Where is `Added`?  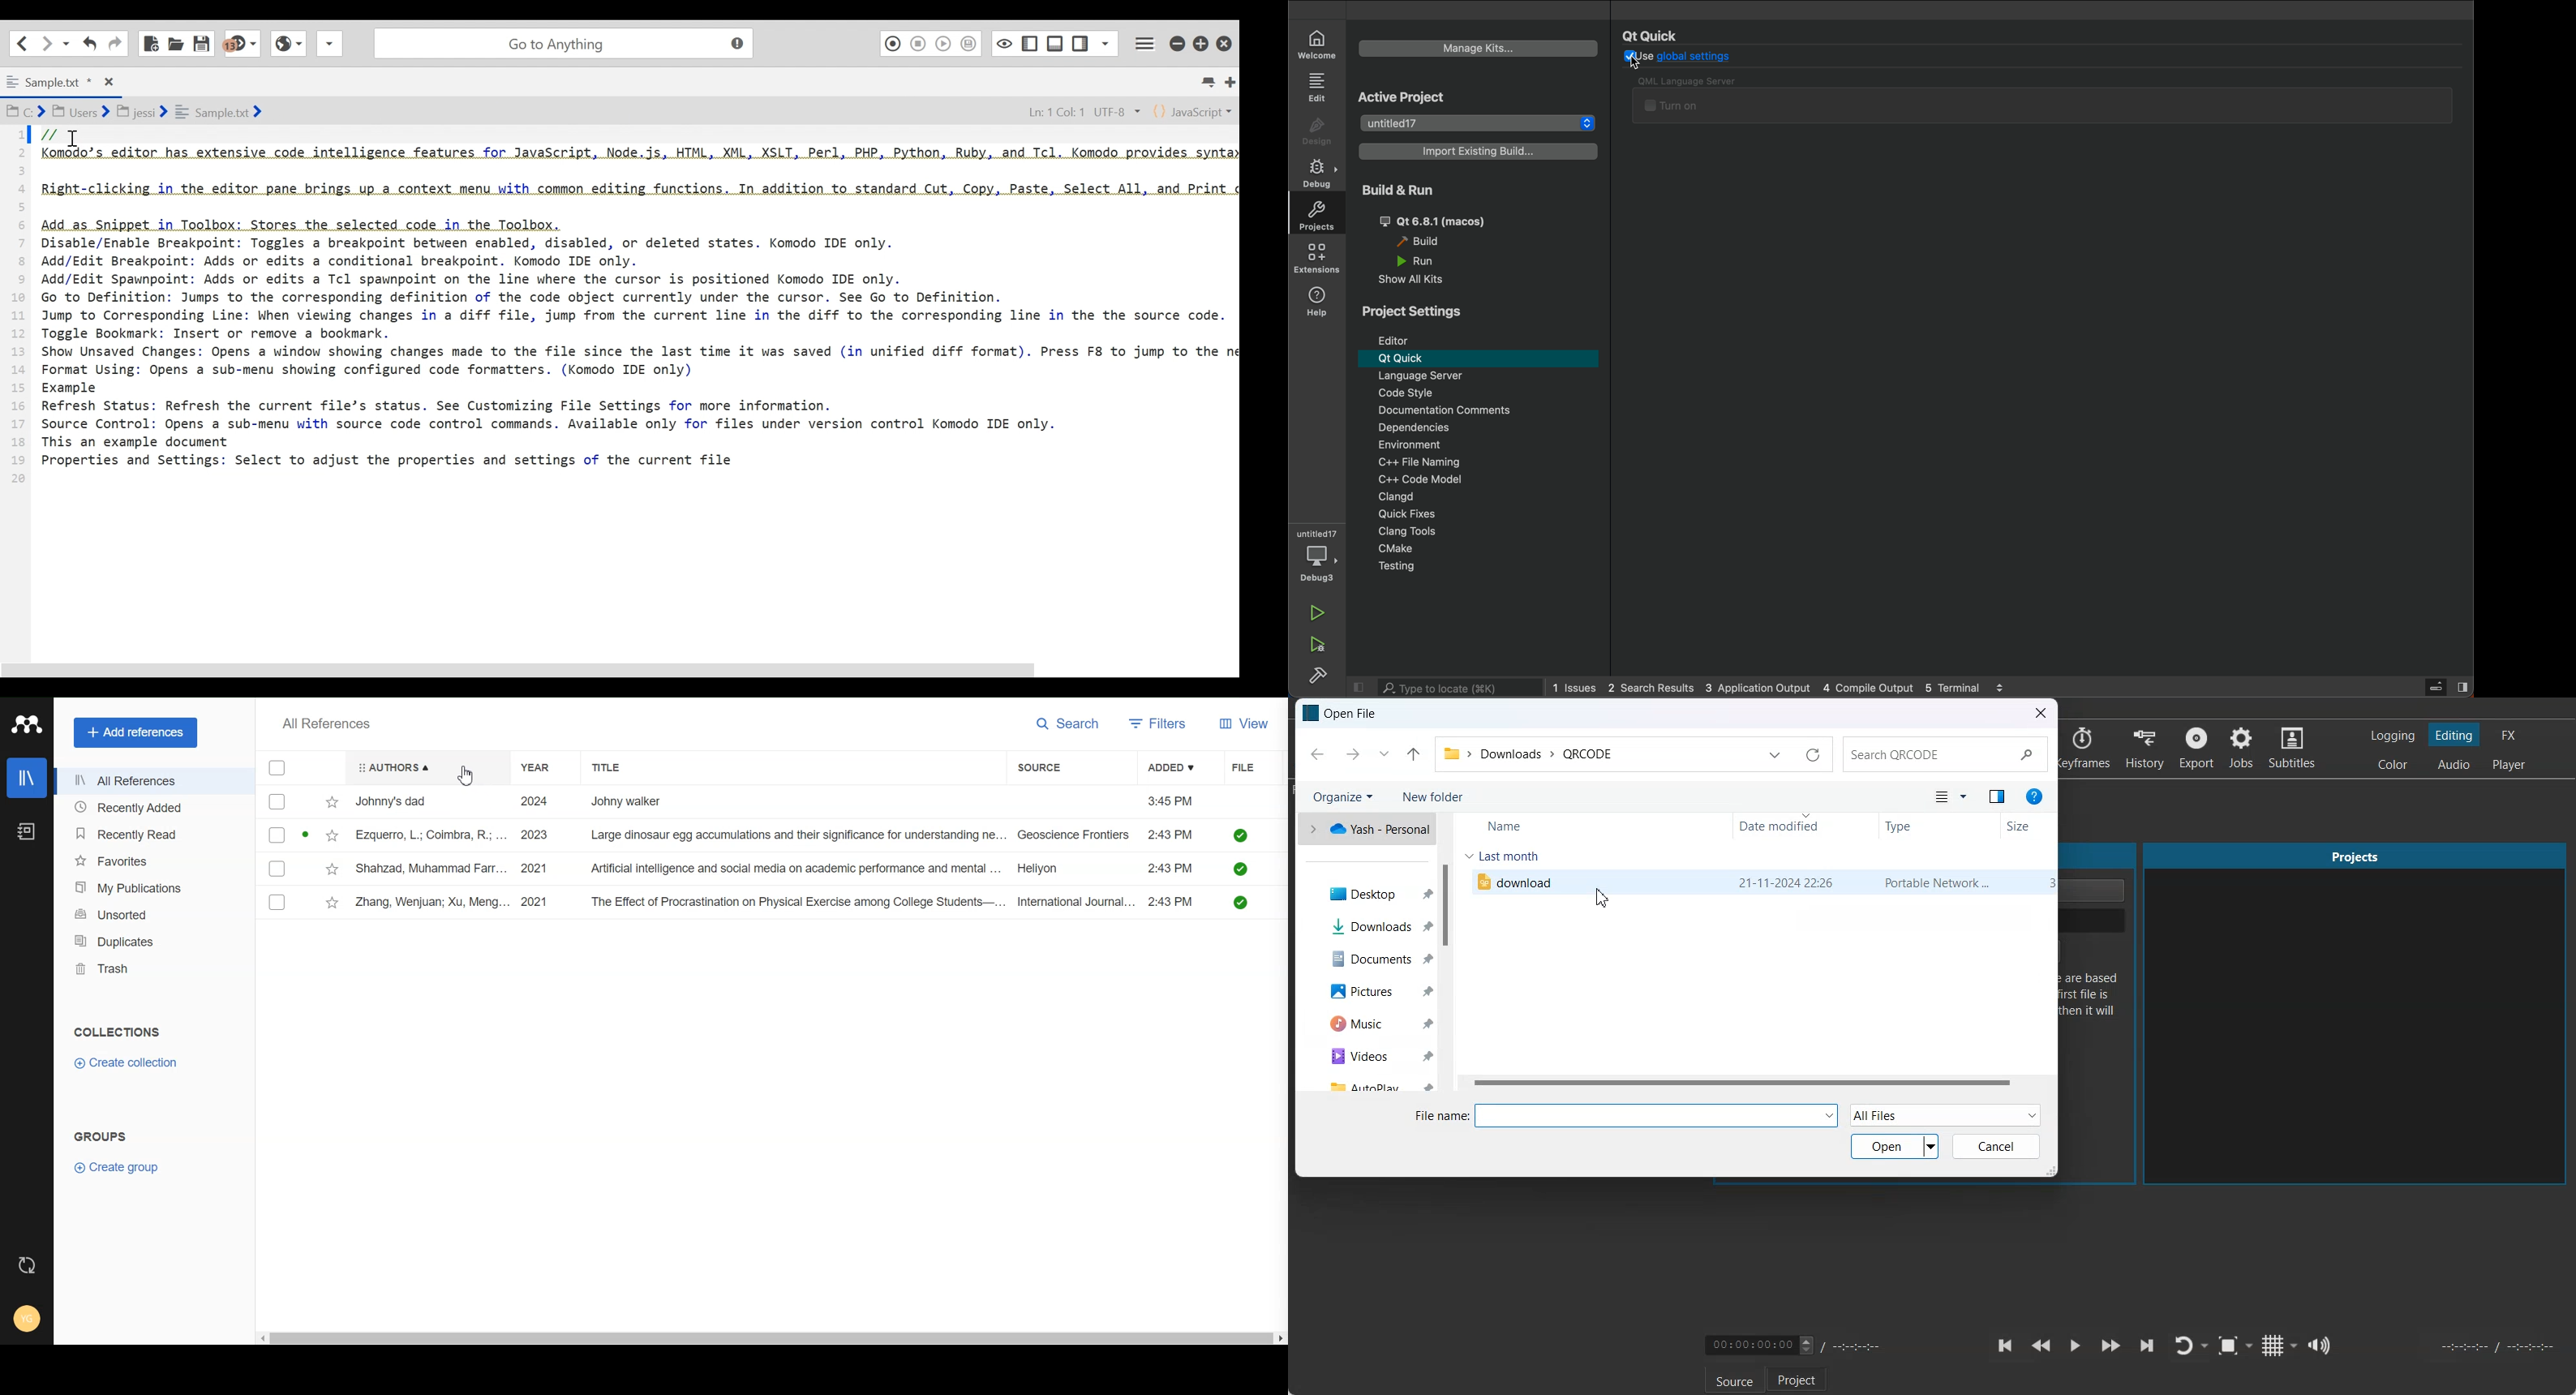
Added is located at coordinates (1175, 767).